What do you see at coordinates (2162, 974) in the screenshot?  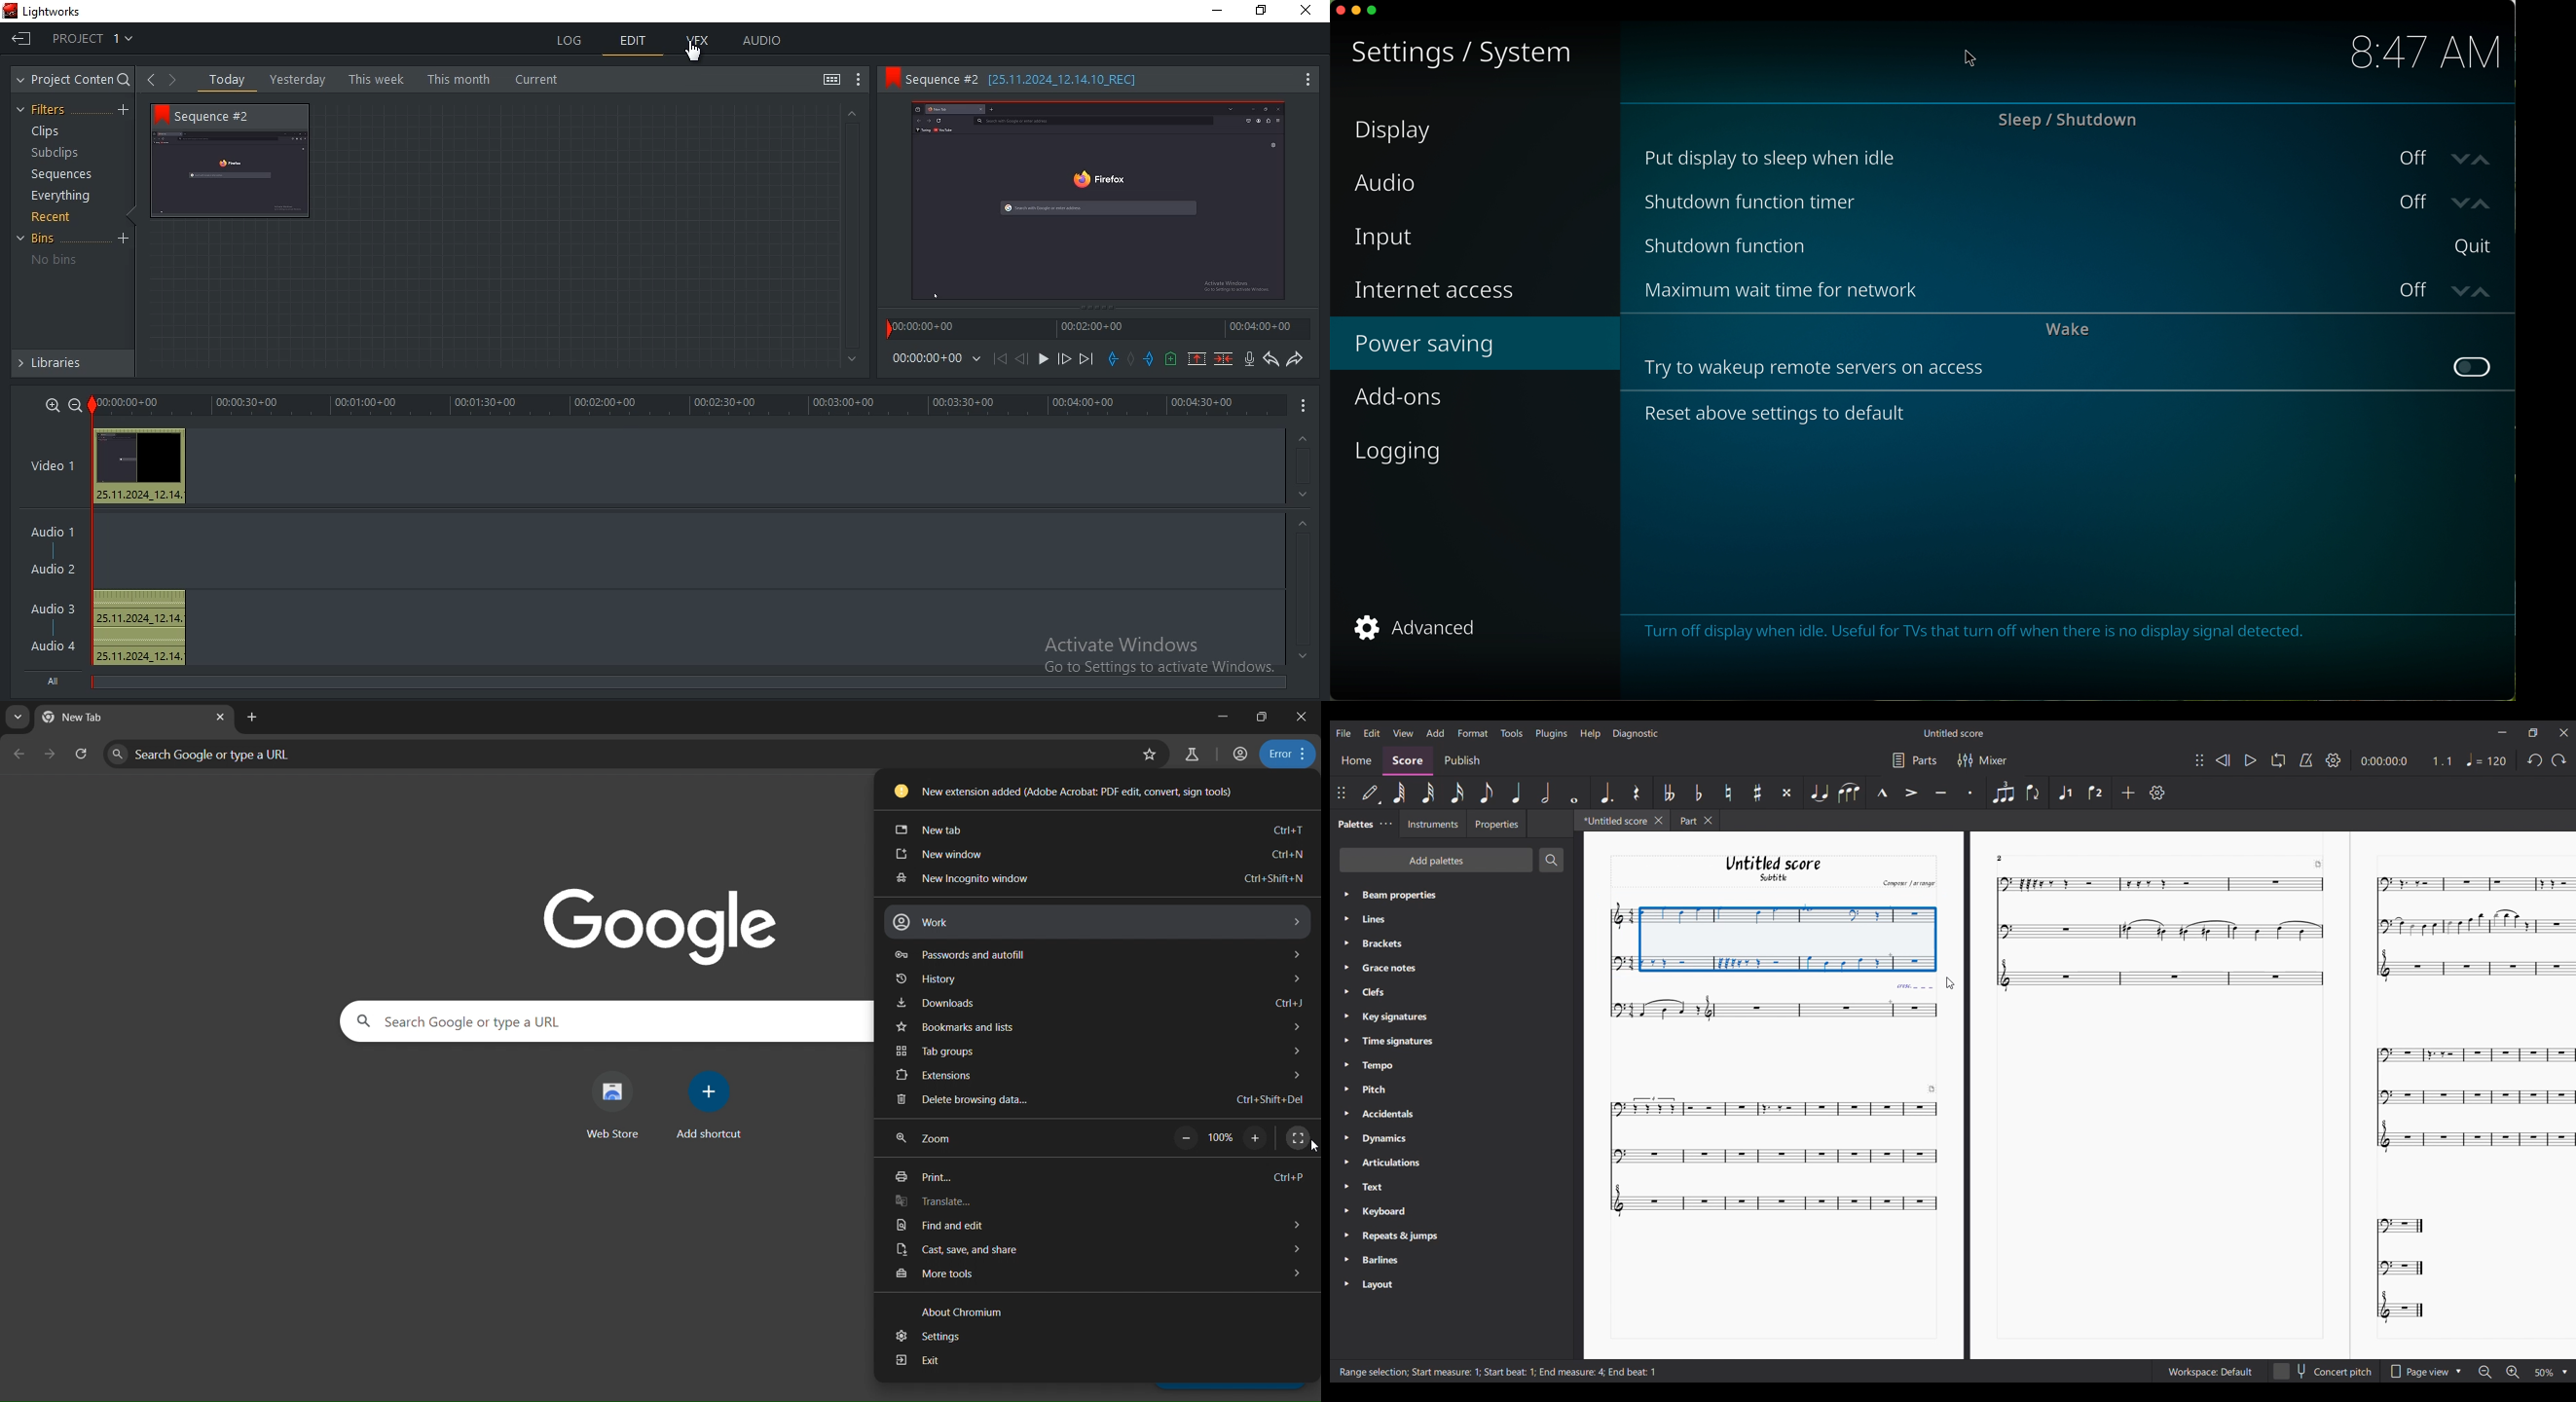 I see `` at bounding box center [2162, 974].